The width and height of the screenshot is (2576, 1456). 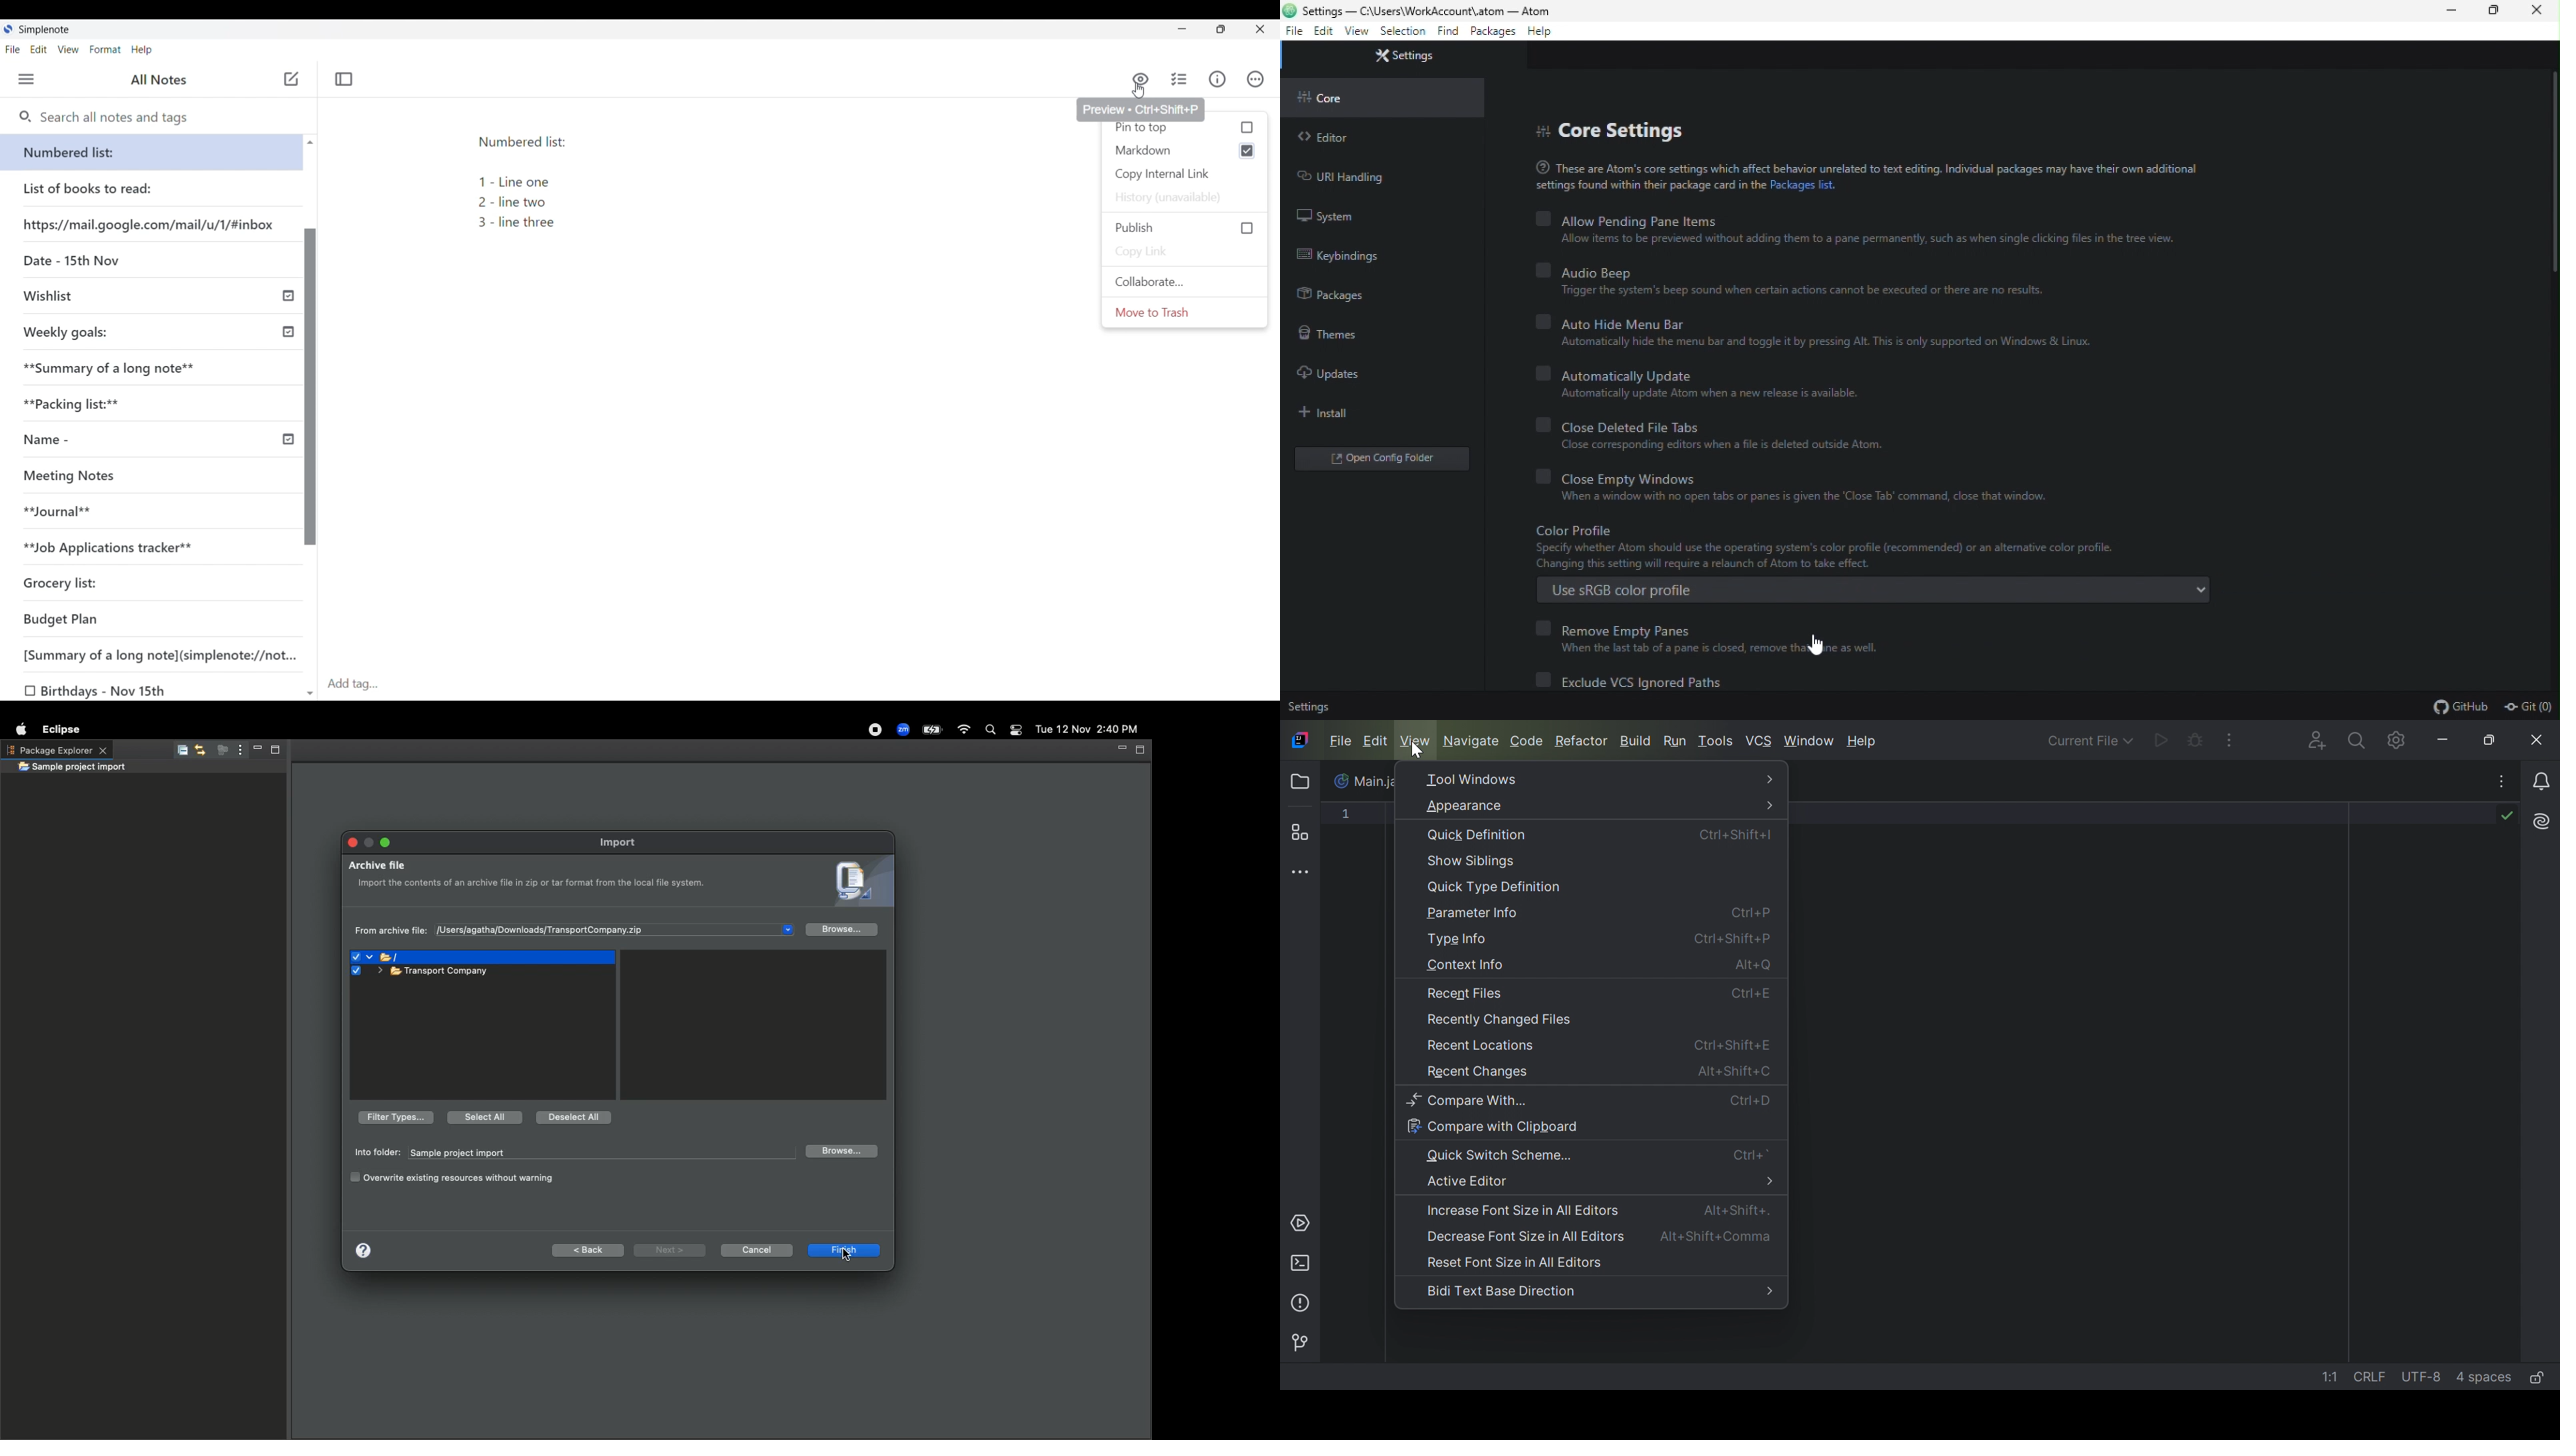 I want to click on Weekly goals:, so click(x=86, y=335).